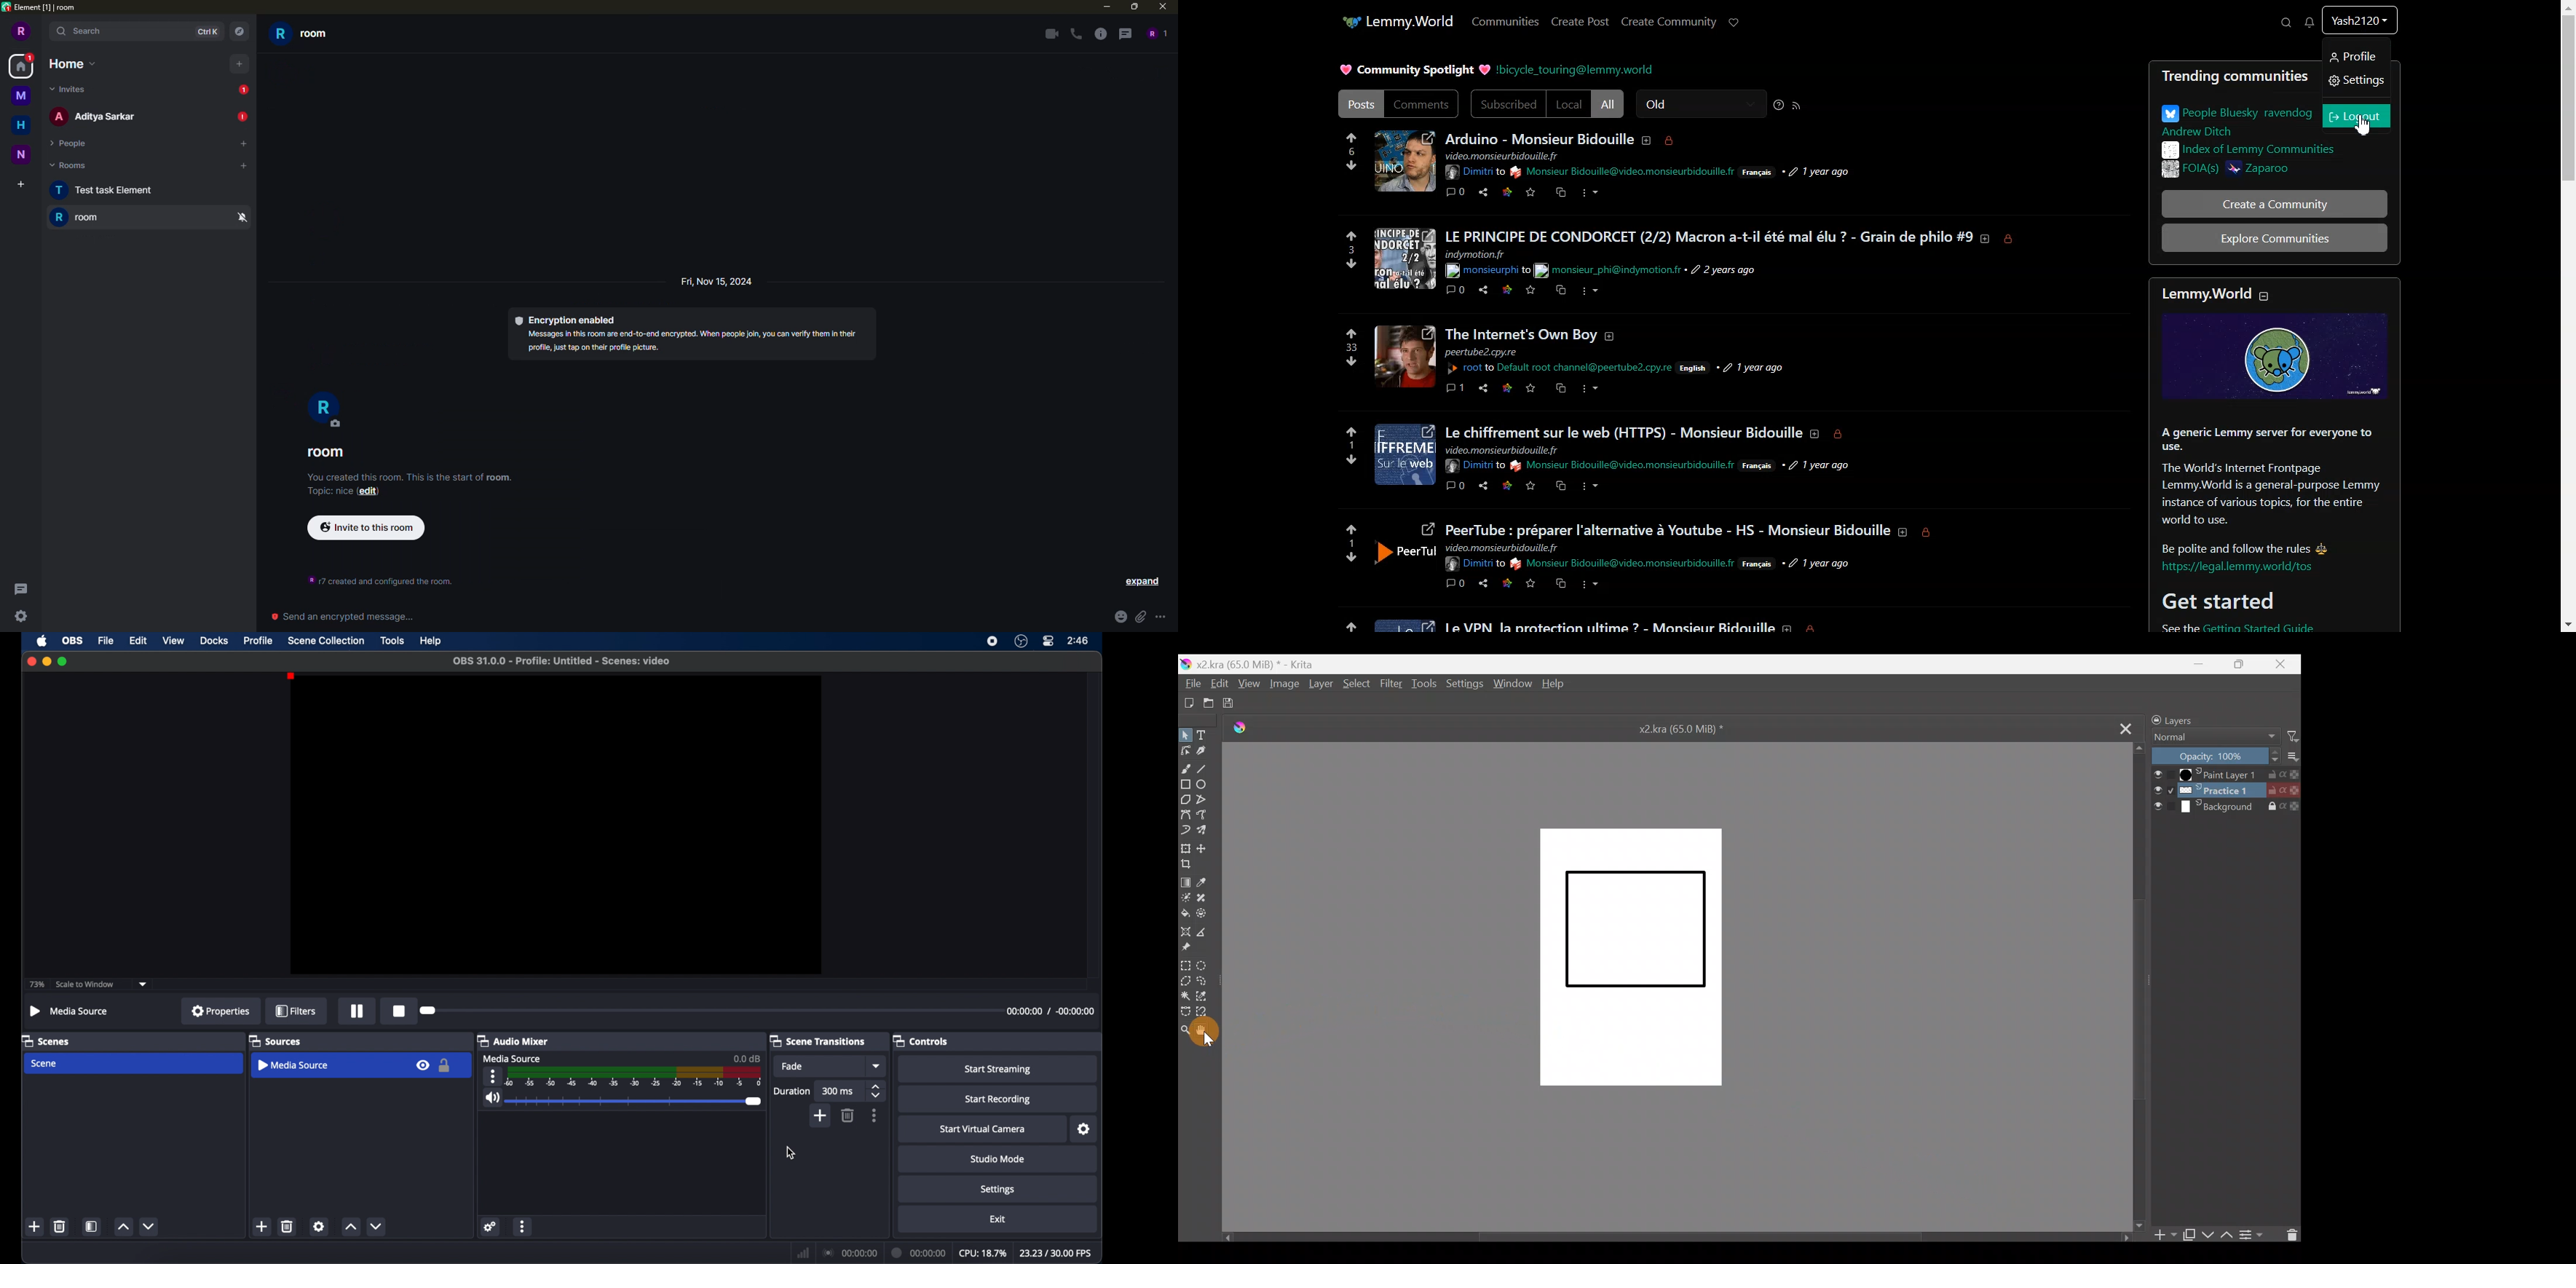 The width and height of the screenshot is (2576, 1288). I want to click on add, so click(35, 1227).